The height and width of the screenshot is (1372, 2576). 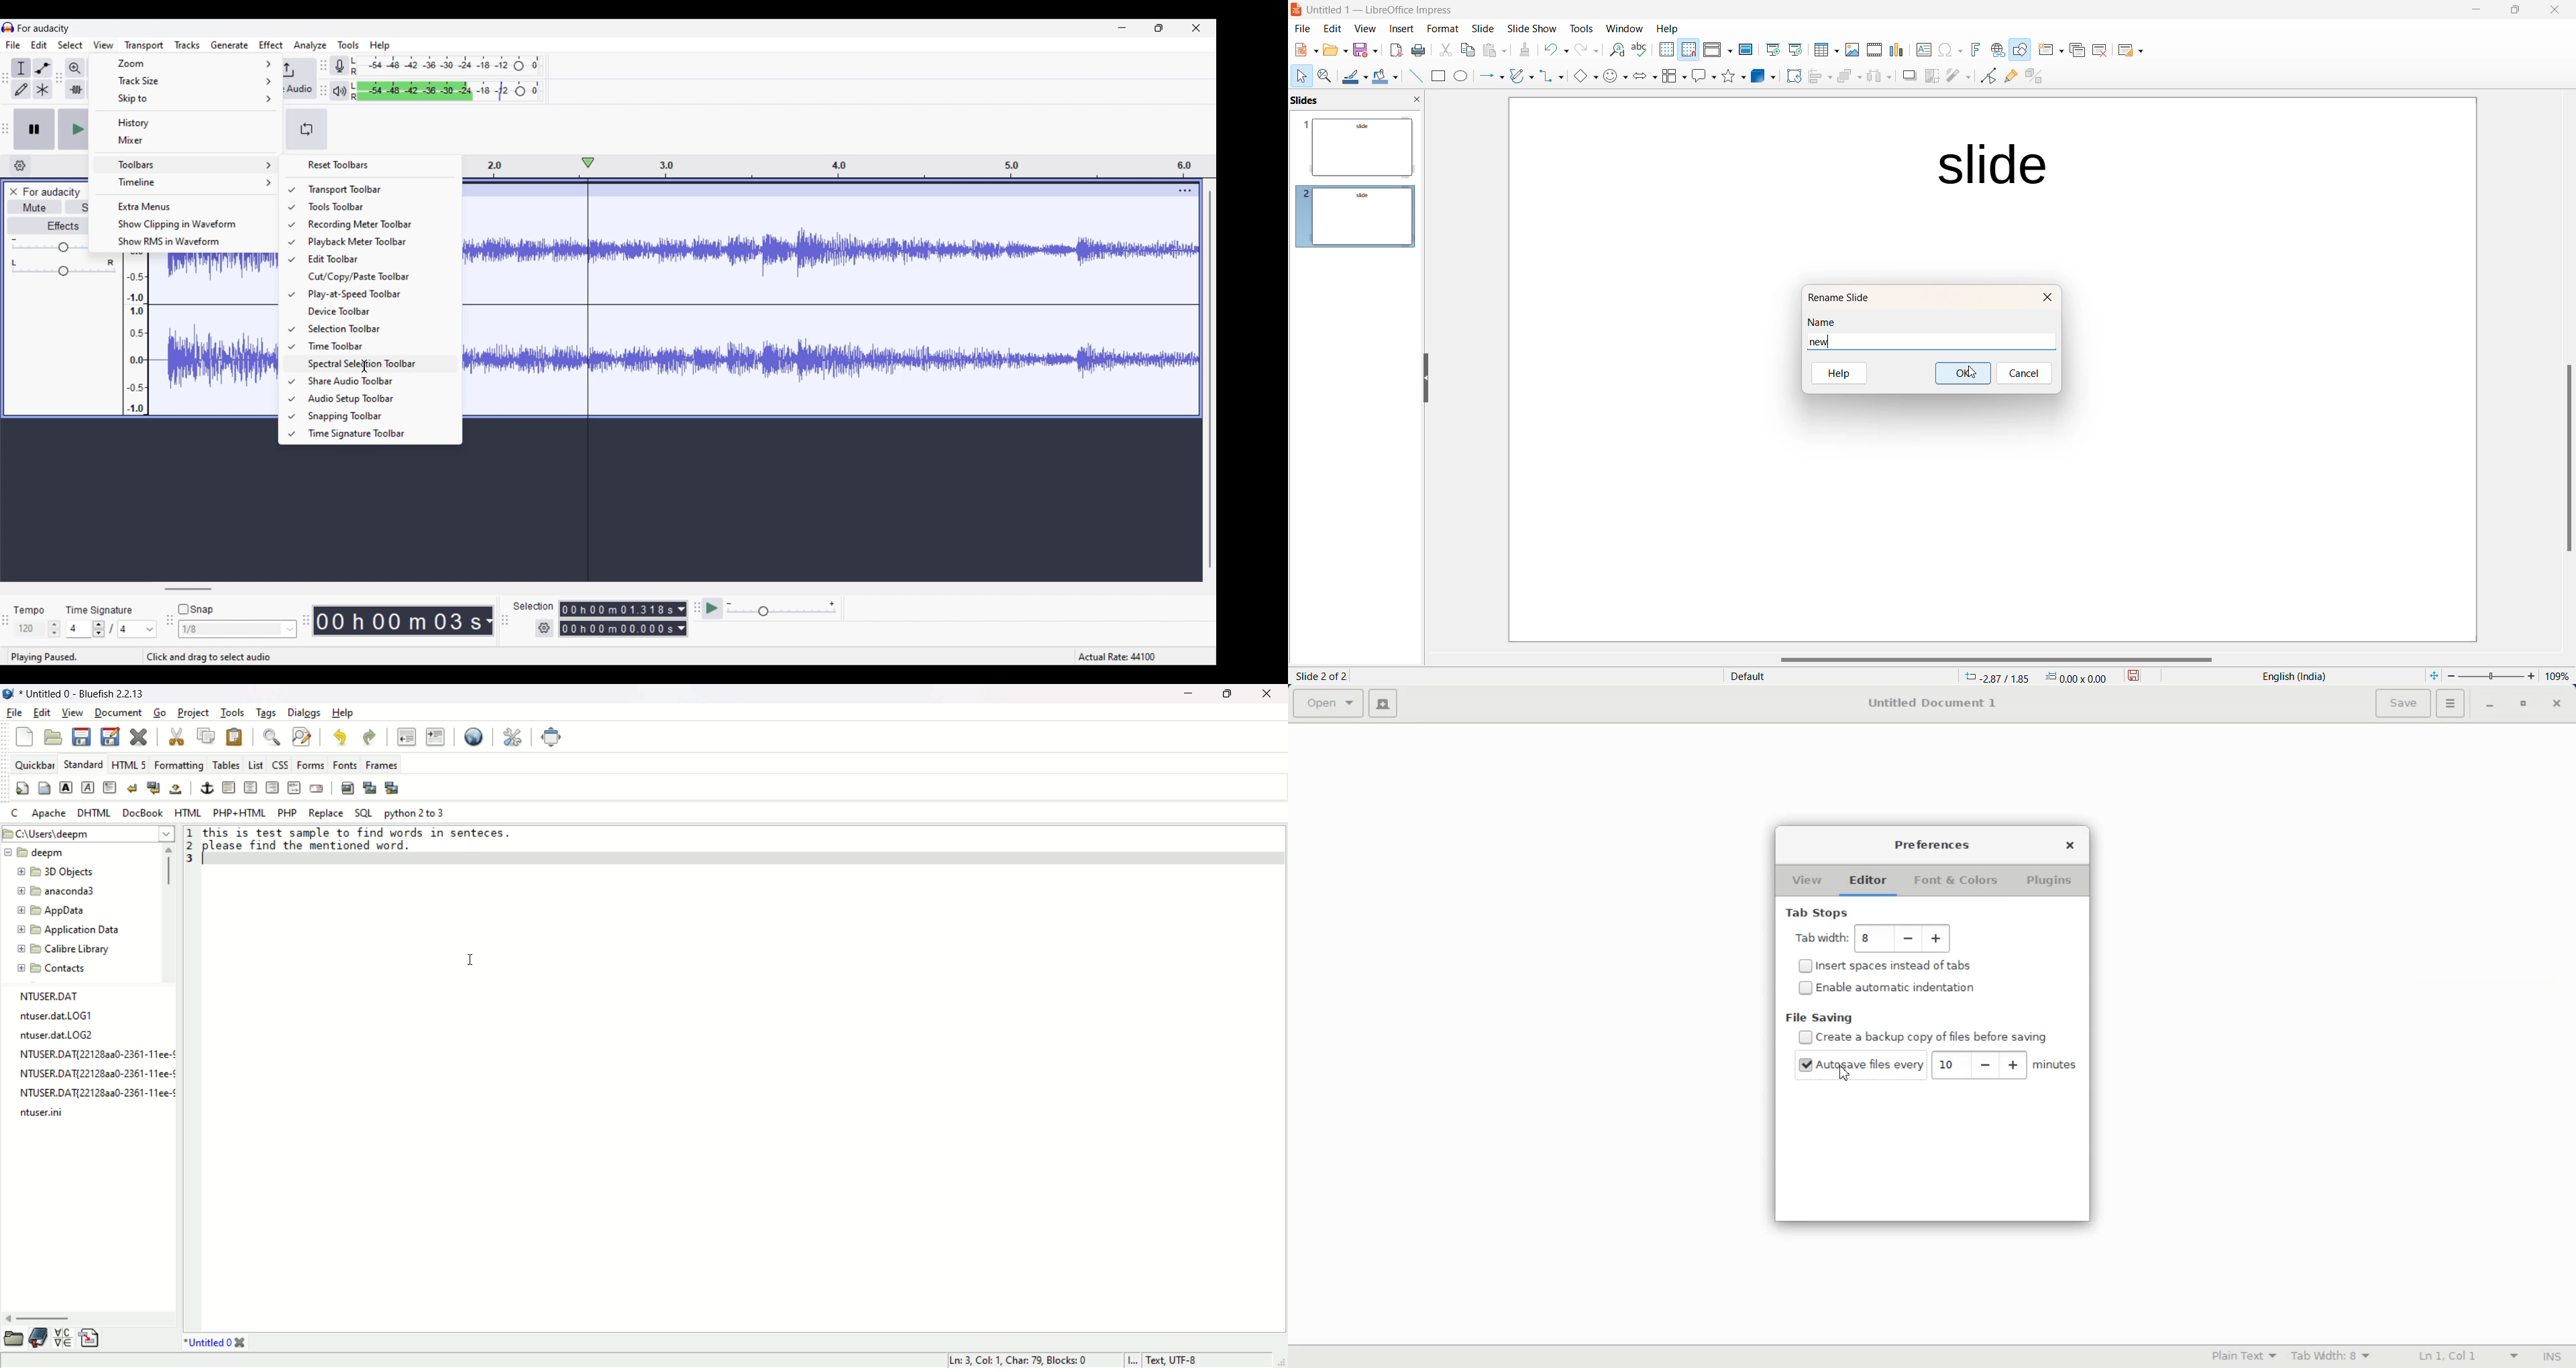 I want to click on Call out shapes, so click(x=1702, y=76).